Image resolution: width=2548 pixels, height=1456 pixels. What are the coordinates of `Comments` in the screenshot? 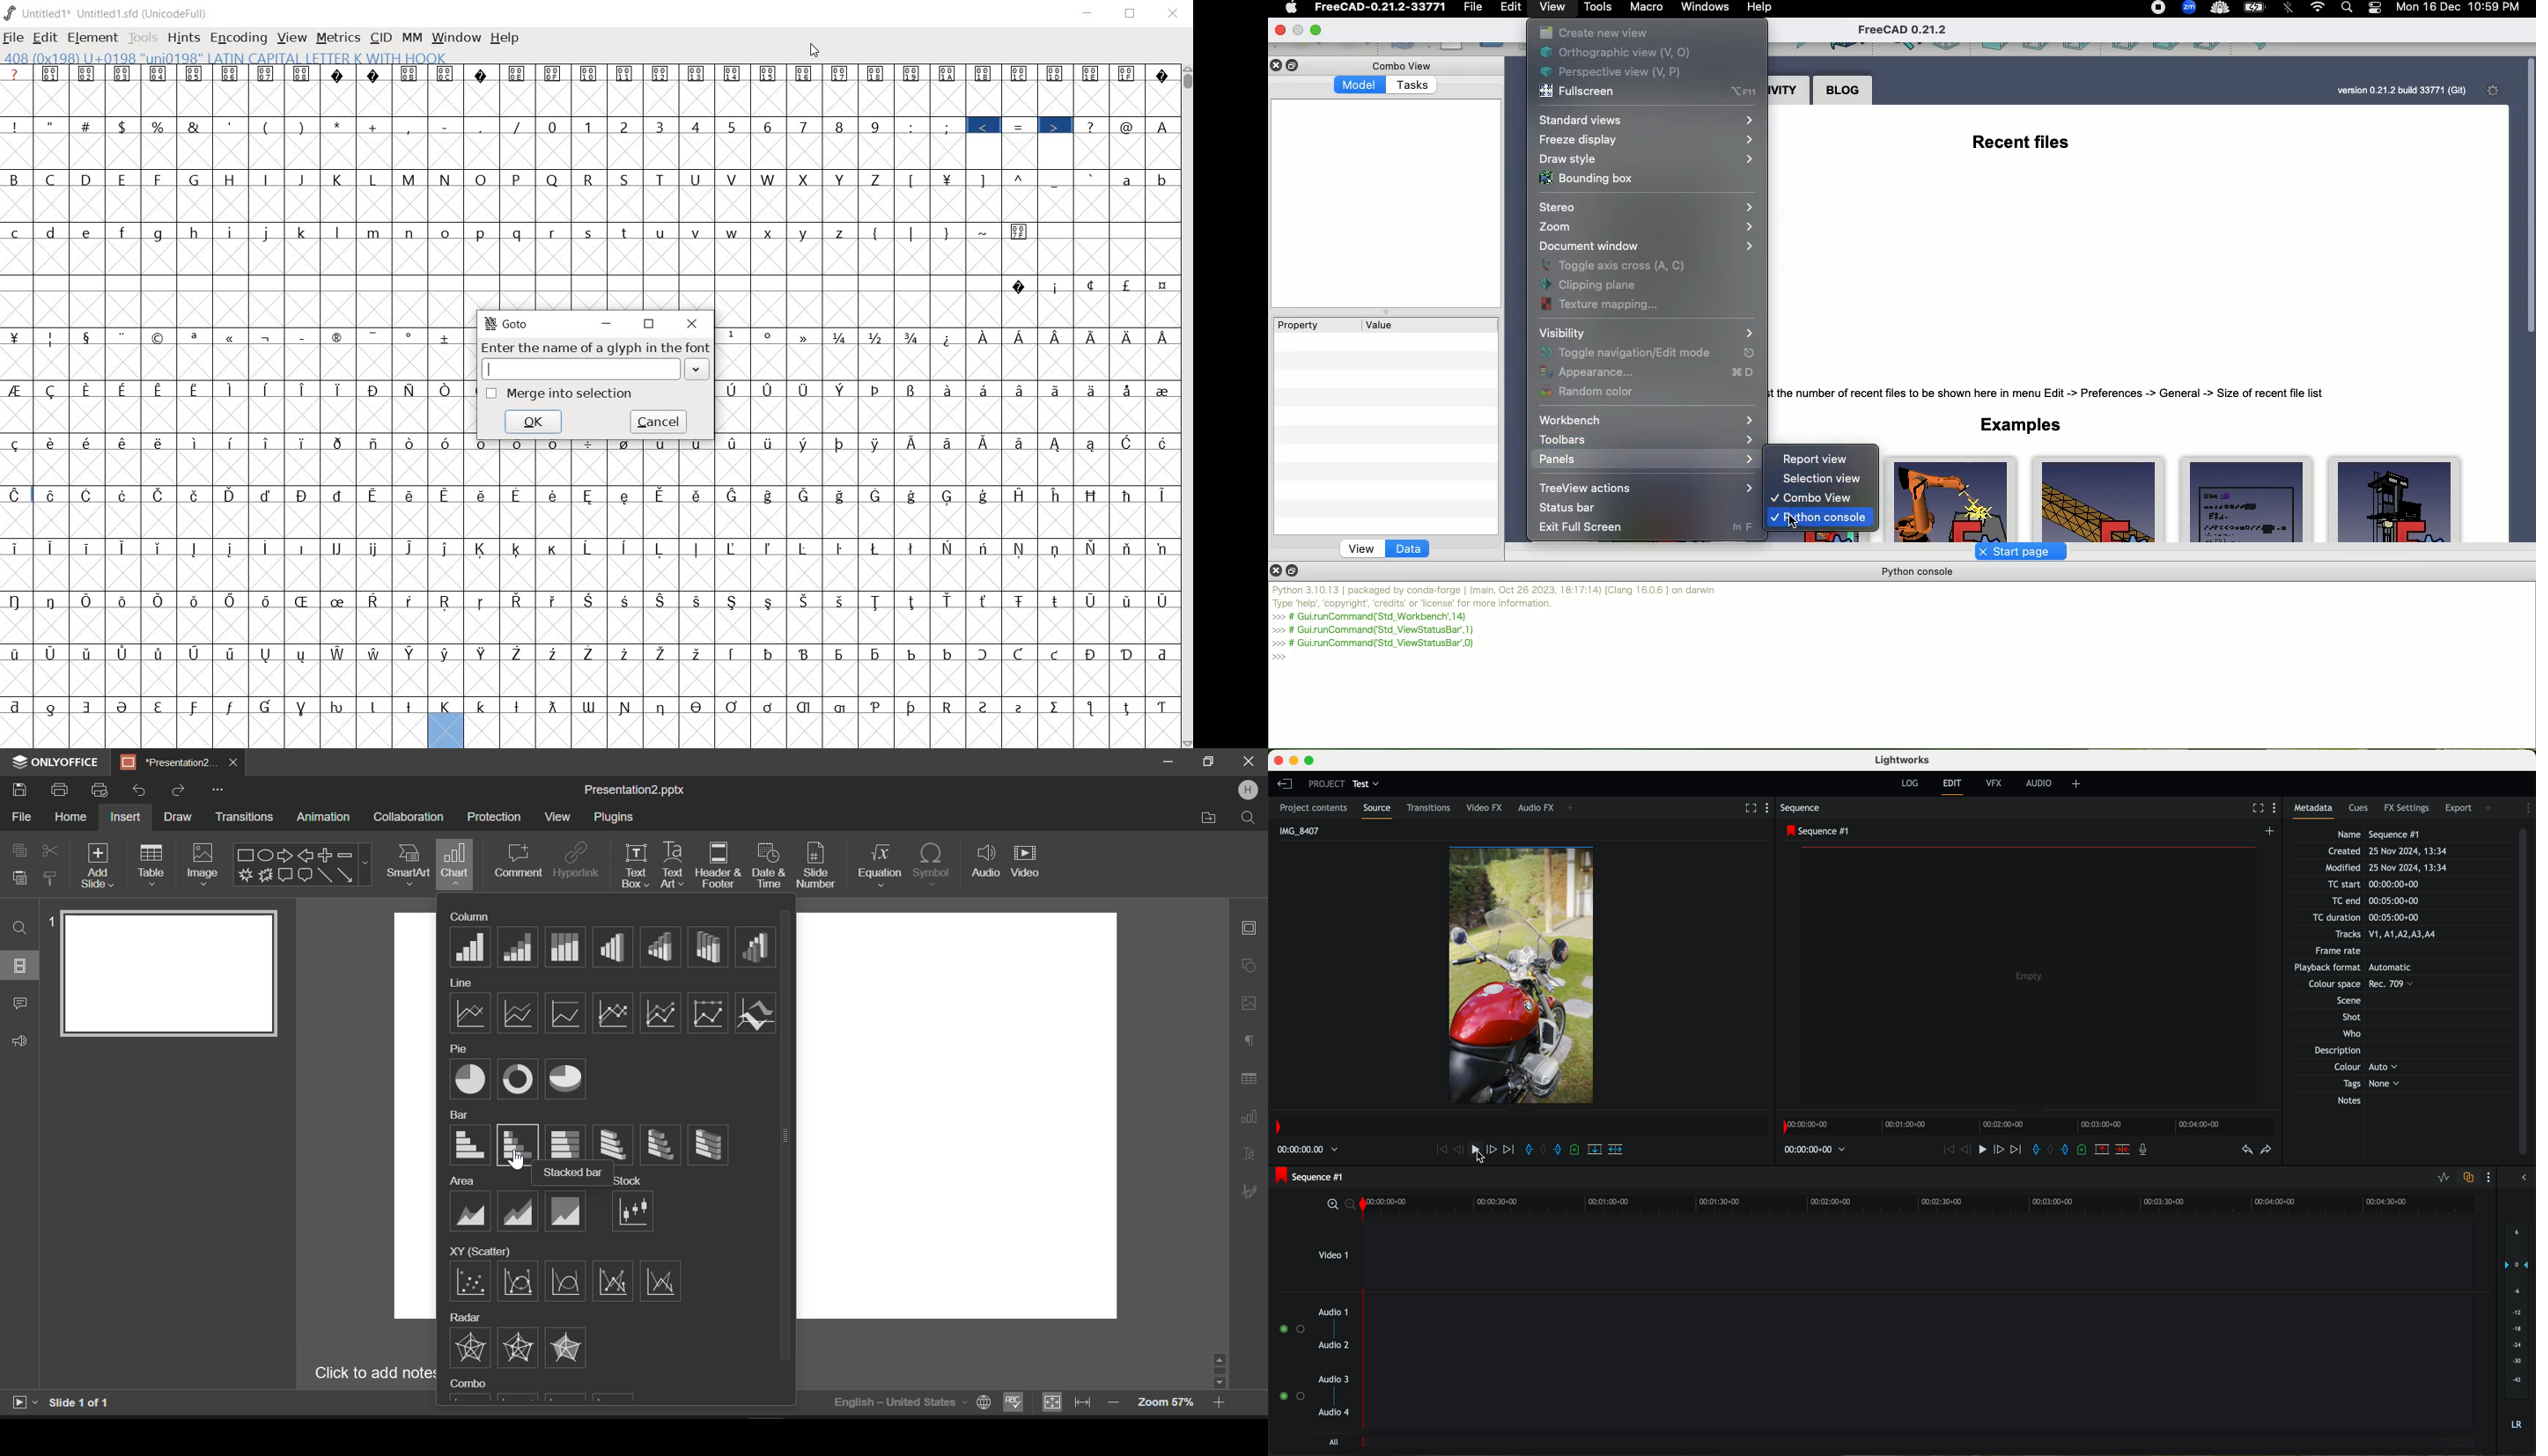 It's located at (20, 1005).